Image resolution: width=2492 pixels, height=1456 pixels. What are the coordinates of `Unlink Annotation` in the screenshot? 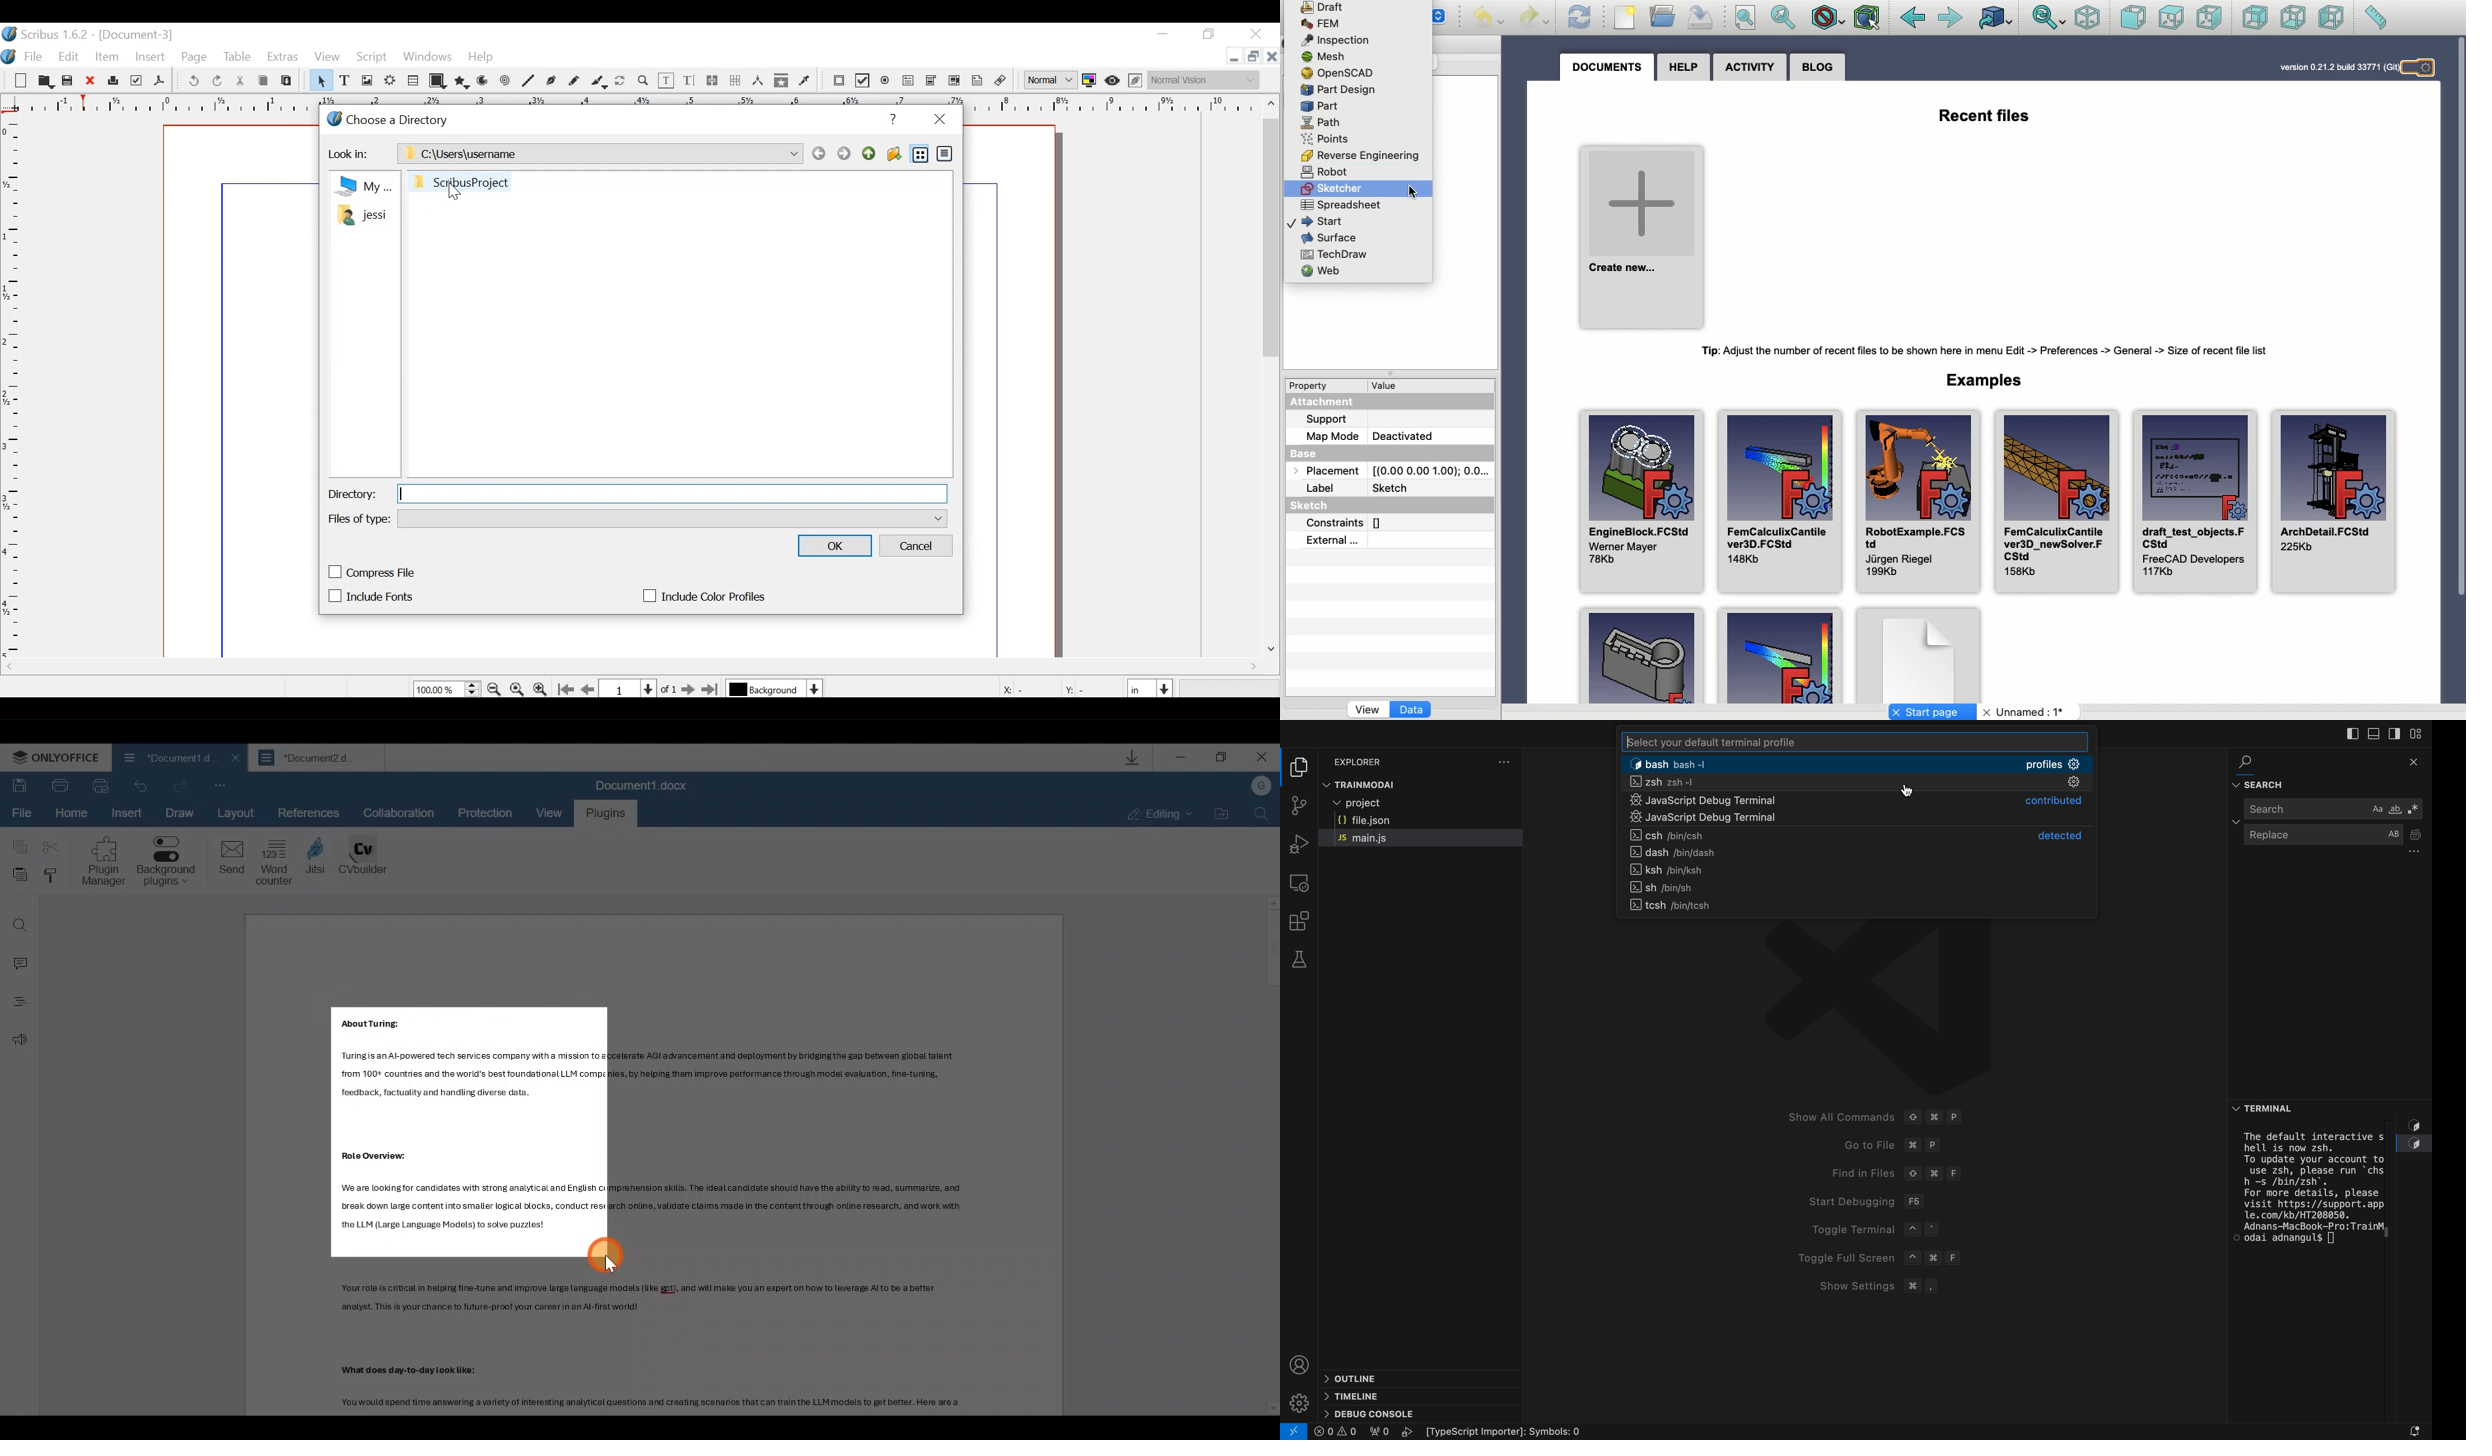 It's located at (1001, 82).